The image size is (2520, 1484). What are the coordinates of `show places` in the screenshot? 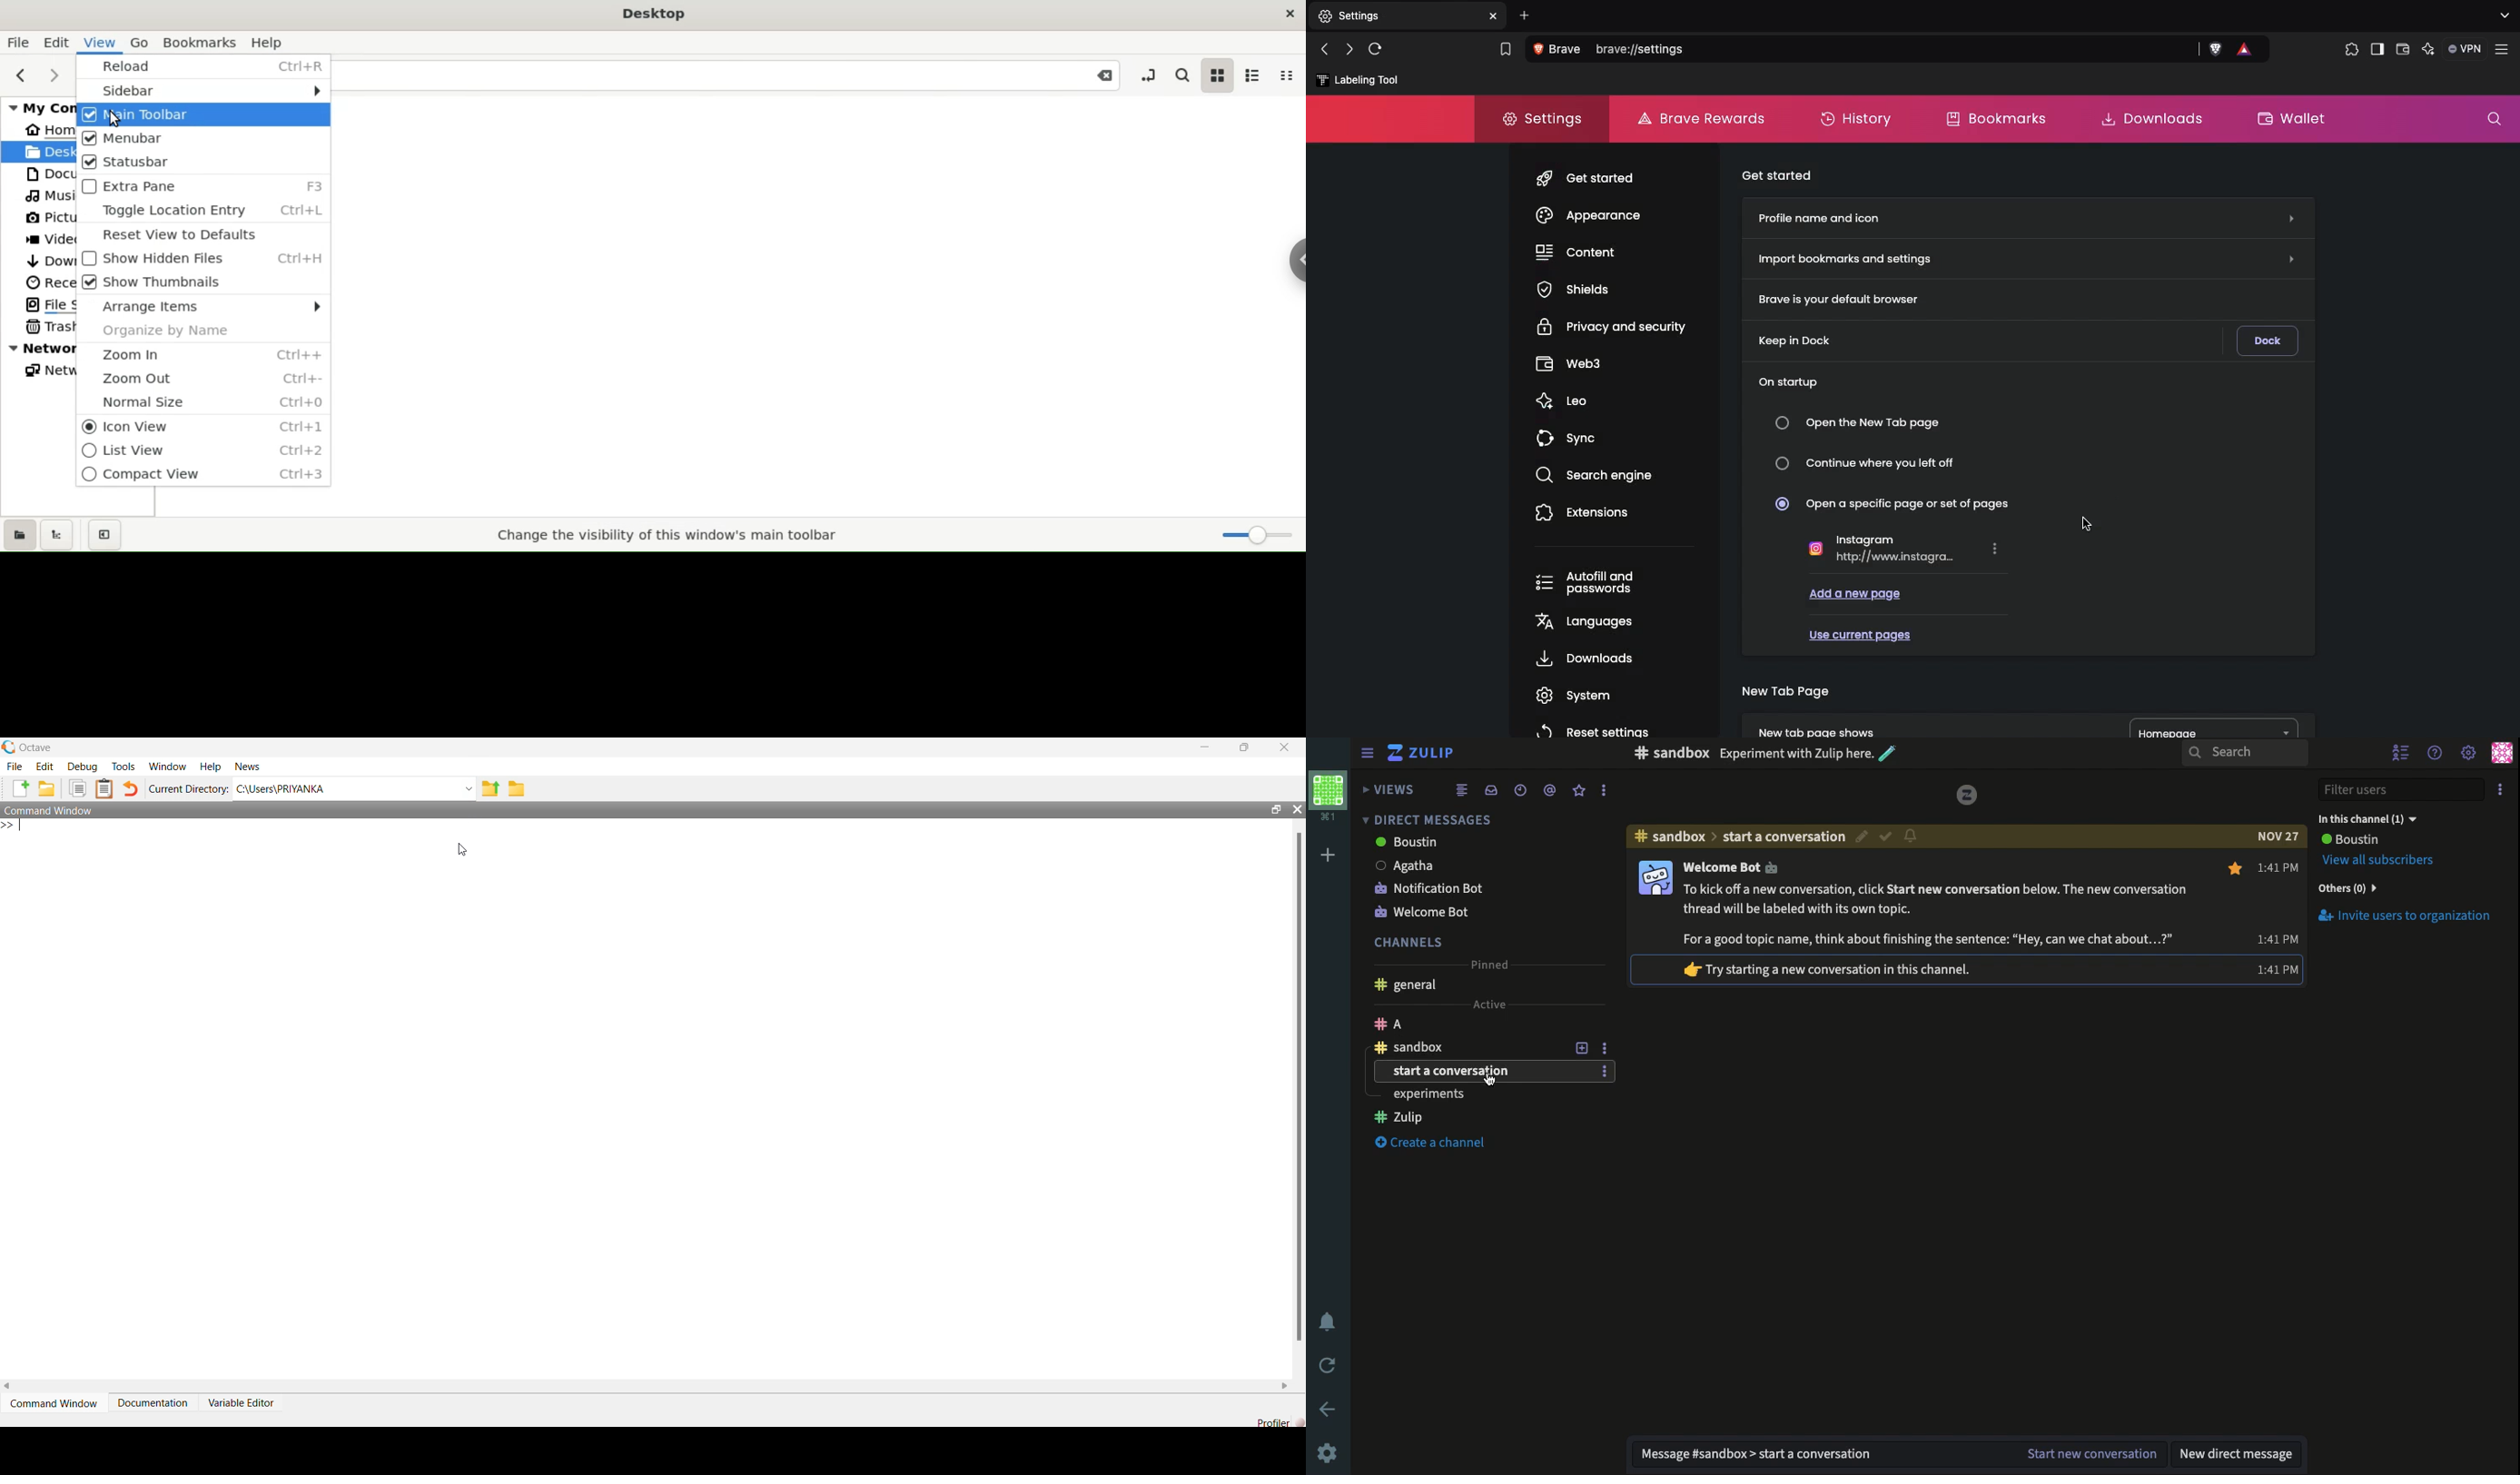 It's located at (21, 534).